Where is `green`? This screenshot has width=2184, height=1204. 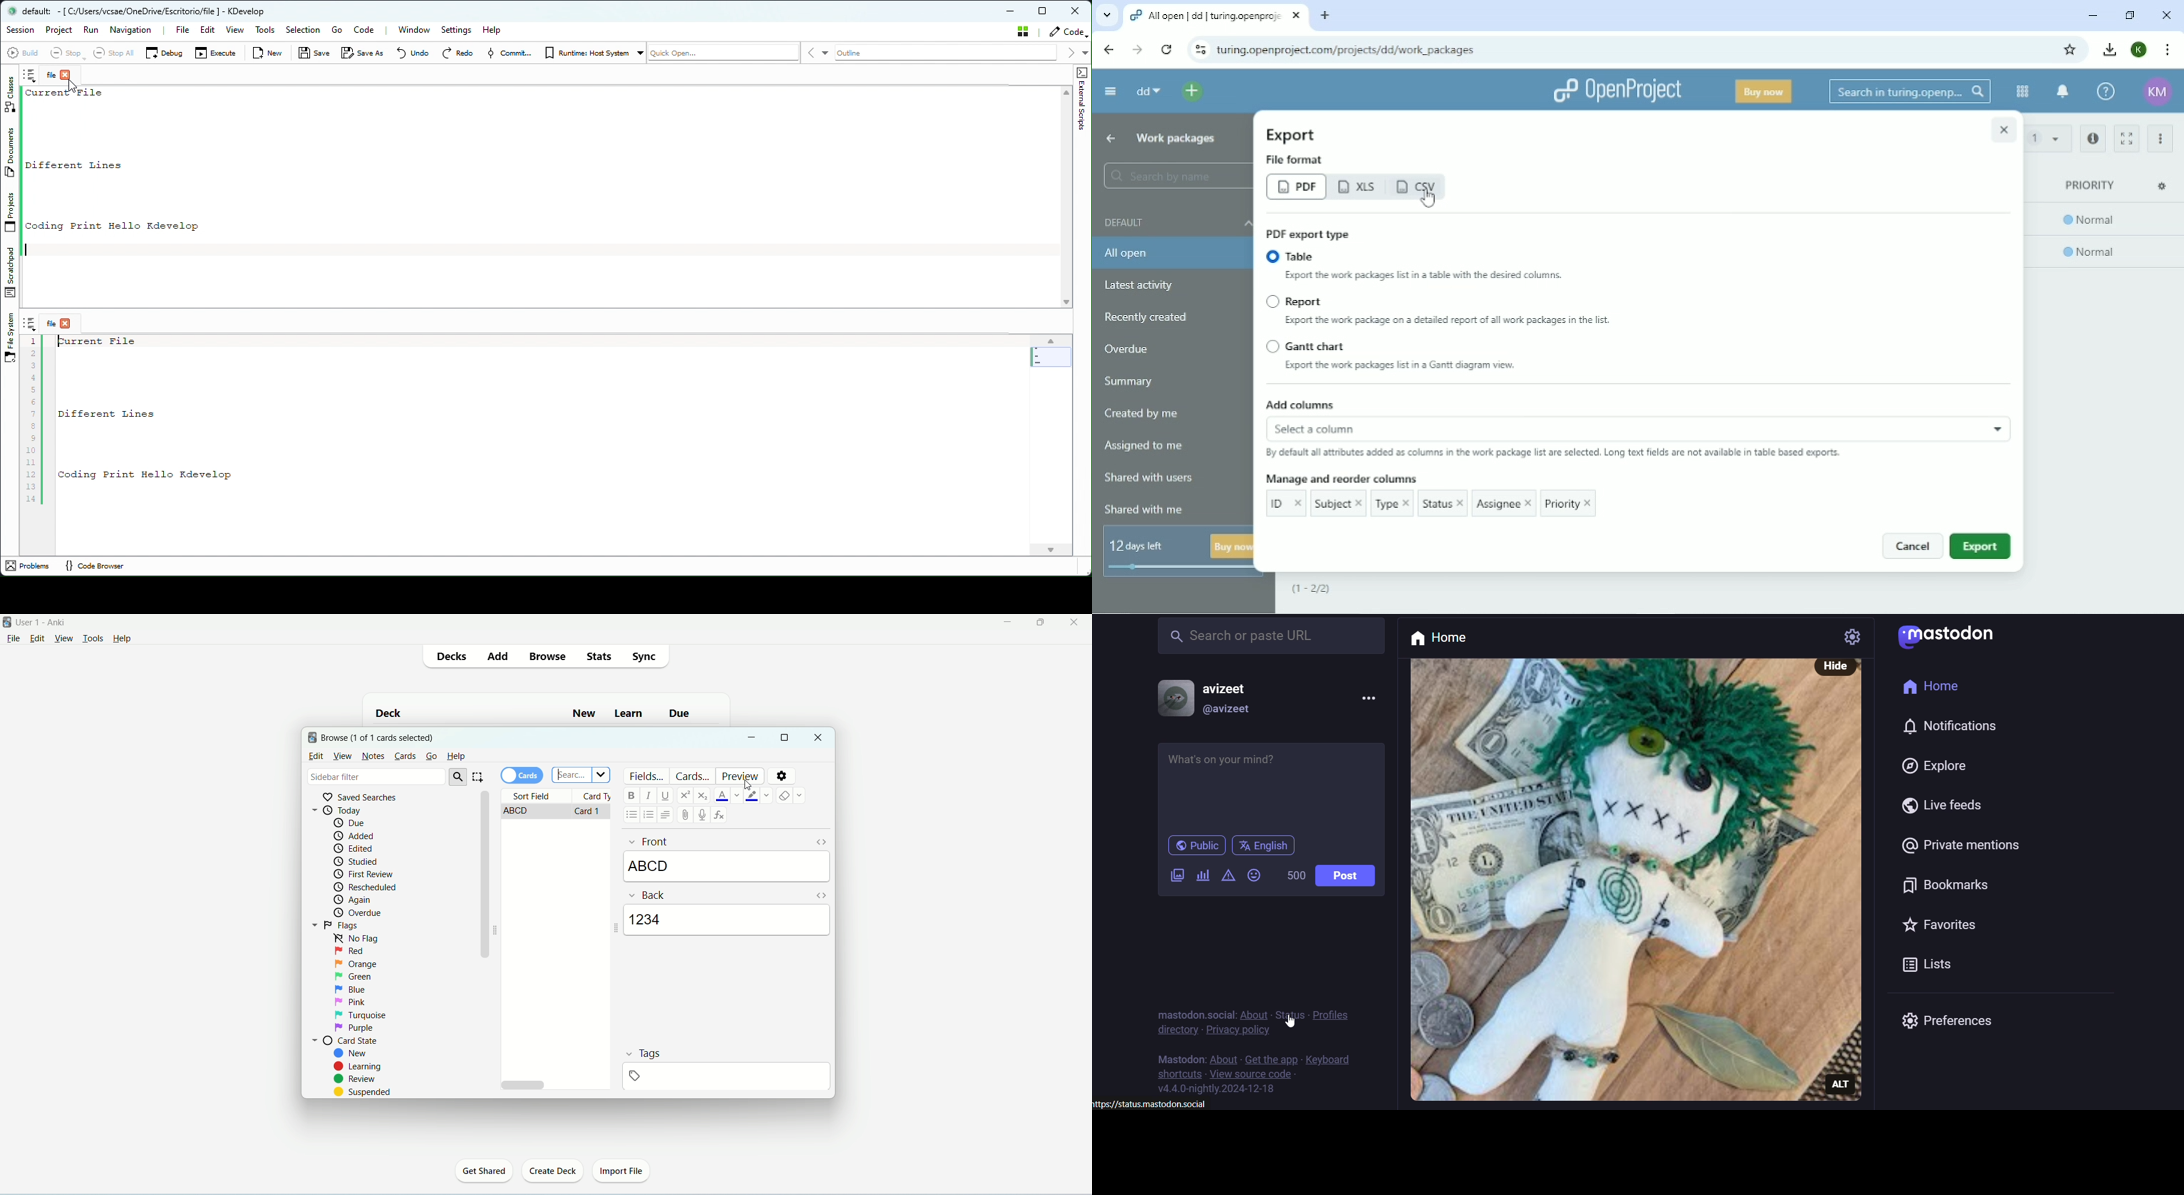
green is located at coordinates (354, 978).